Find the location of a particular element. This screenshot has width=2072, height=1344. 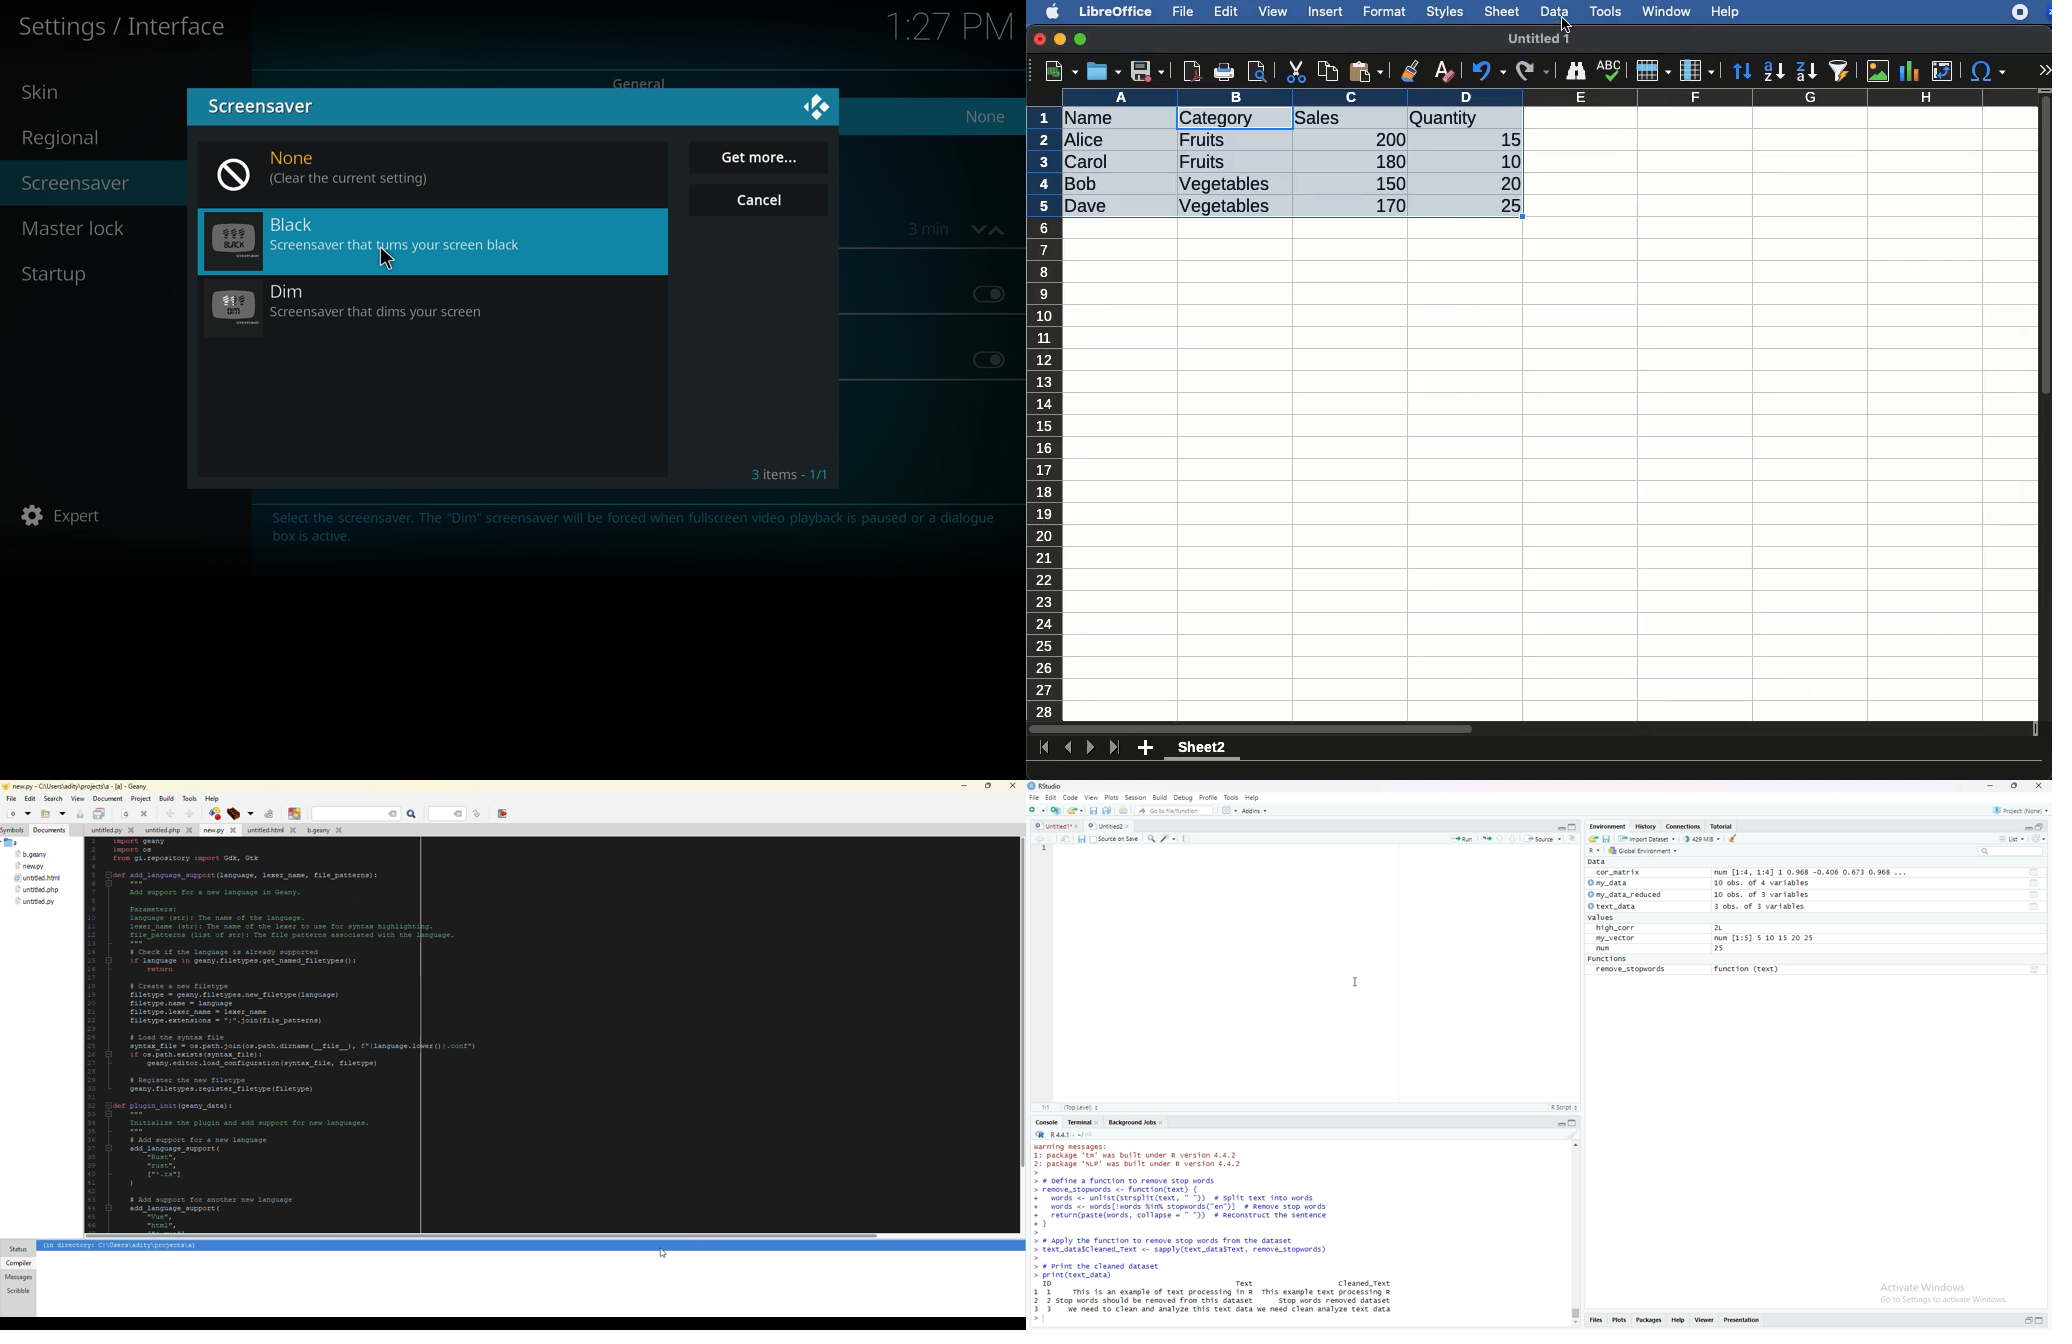

Fruits is located at coordinates (1203, 139).